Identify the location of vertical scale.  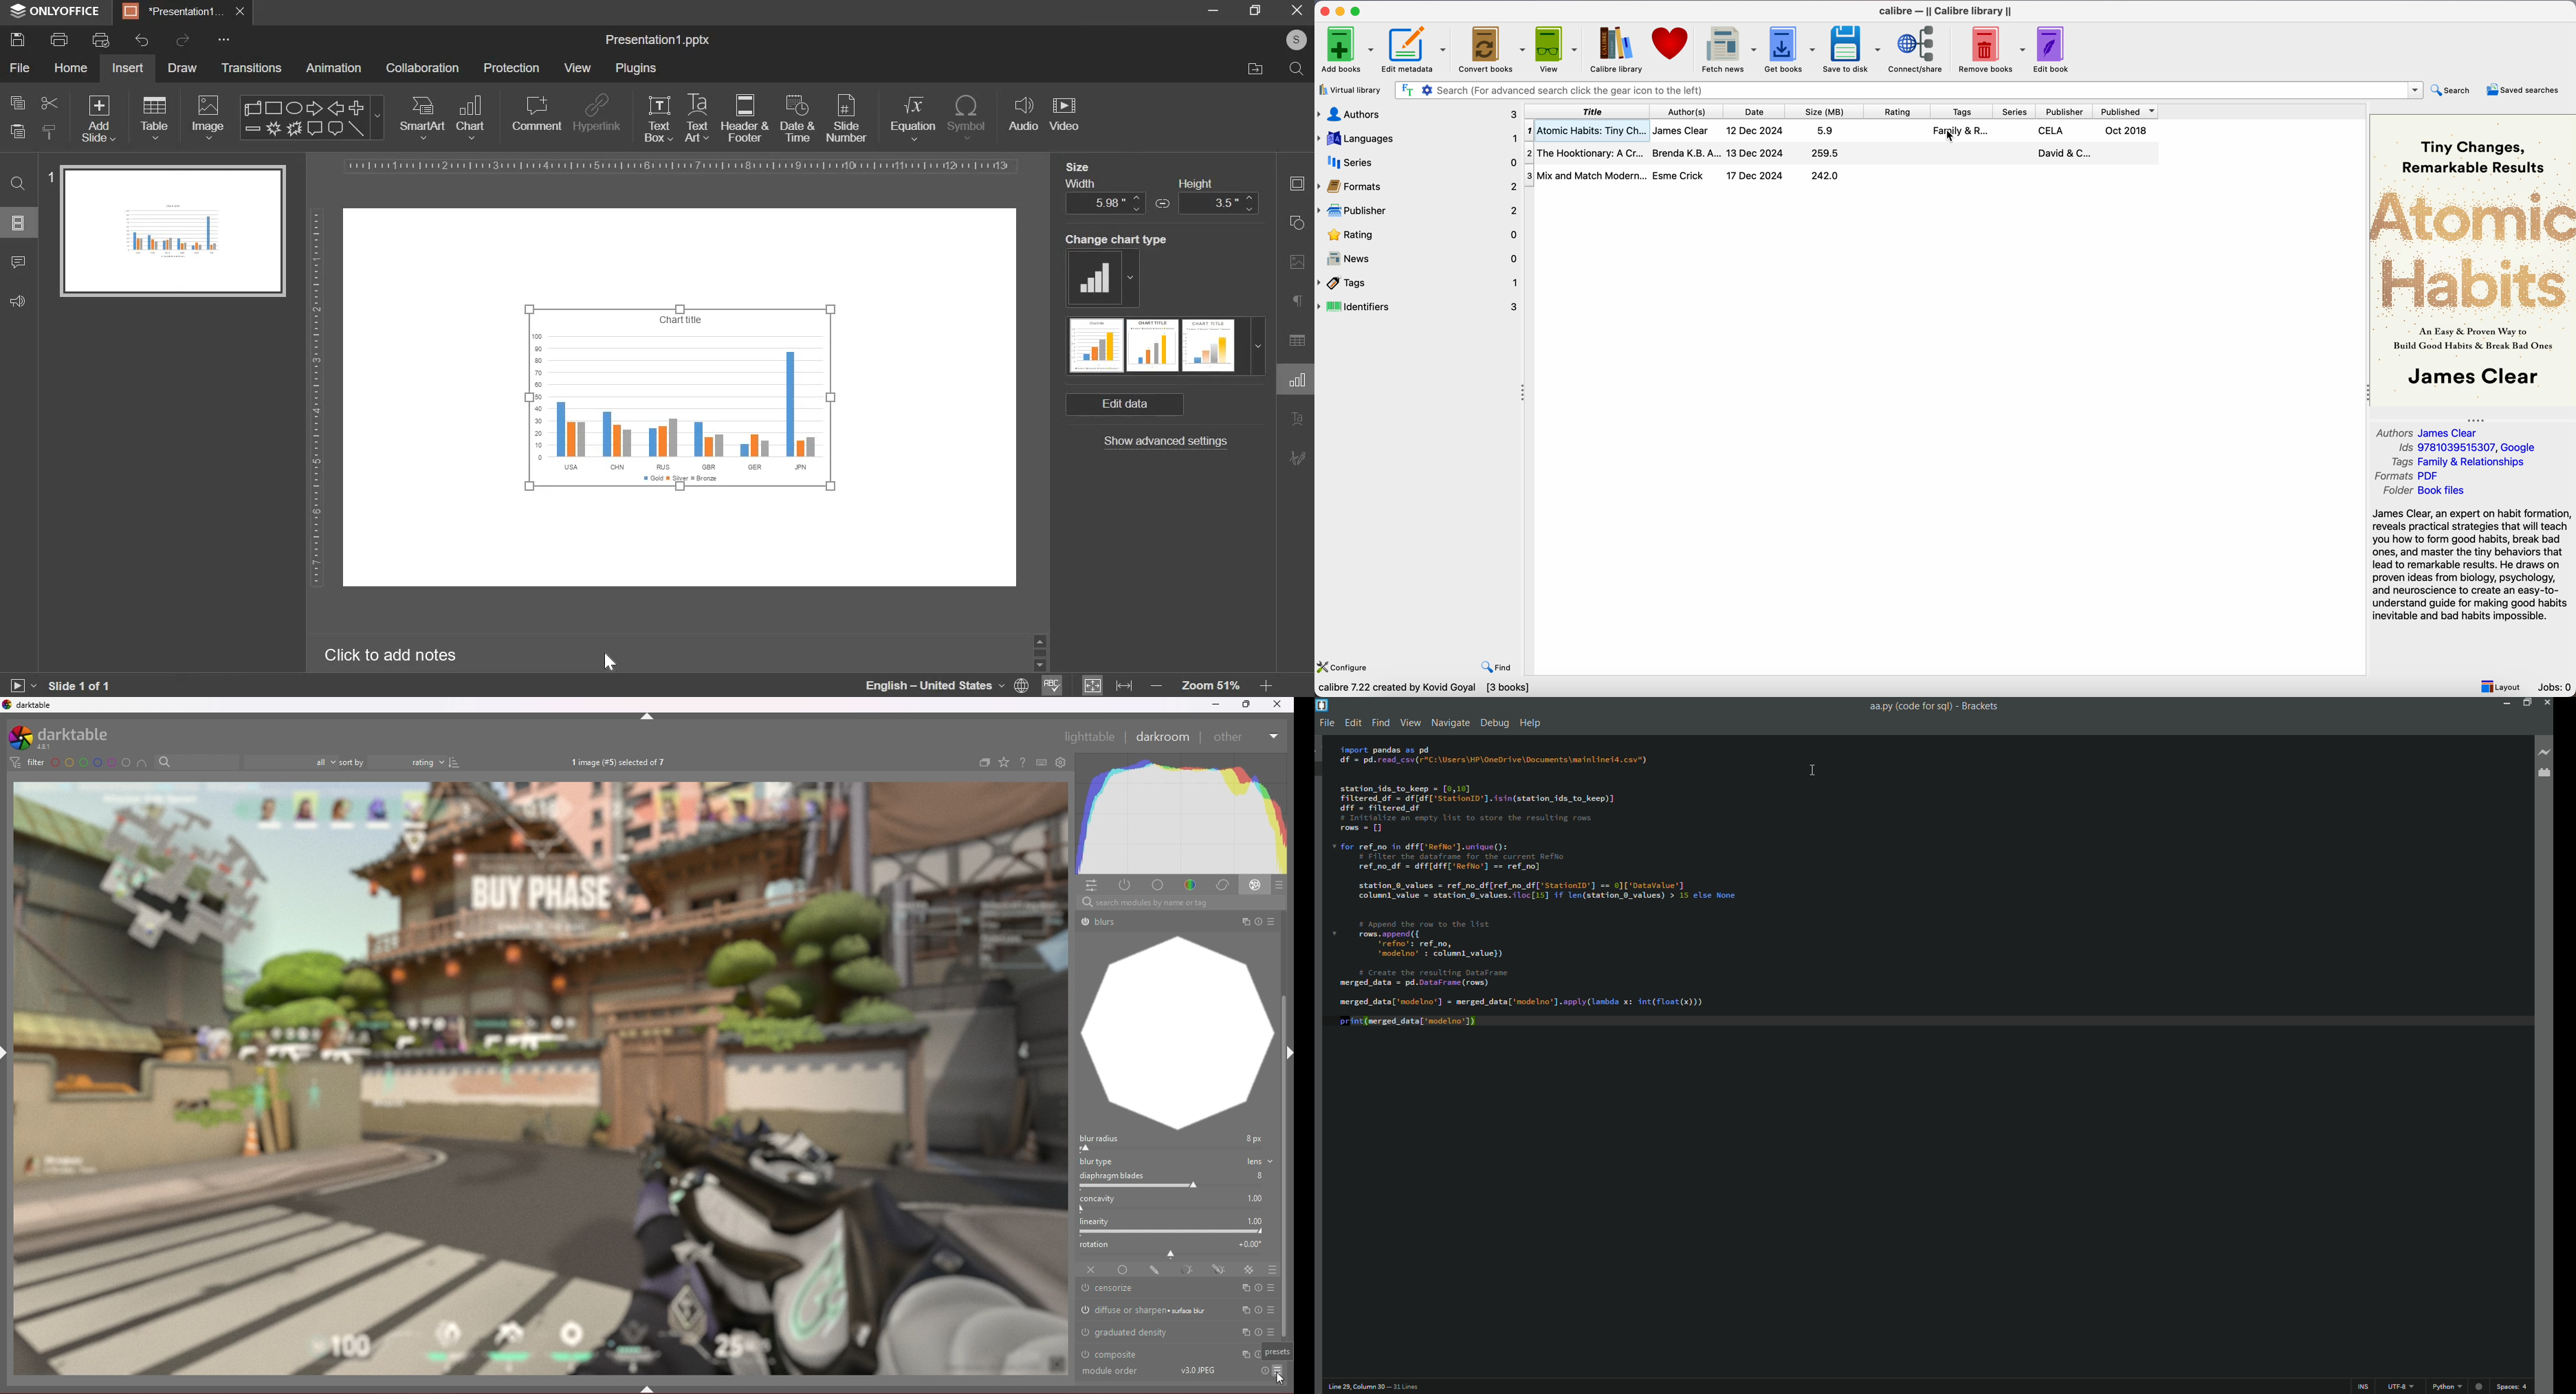
(319, 396).